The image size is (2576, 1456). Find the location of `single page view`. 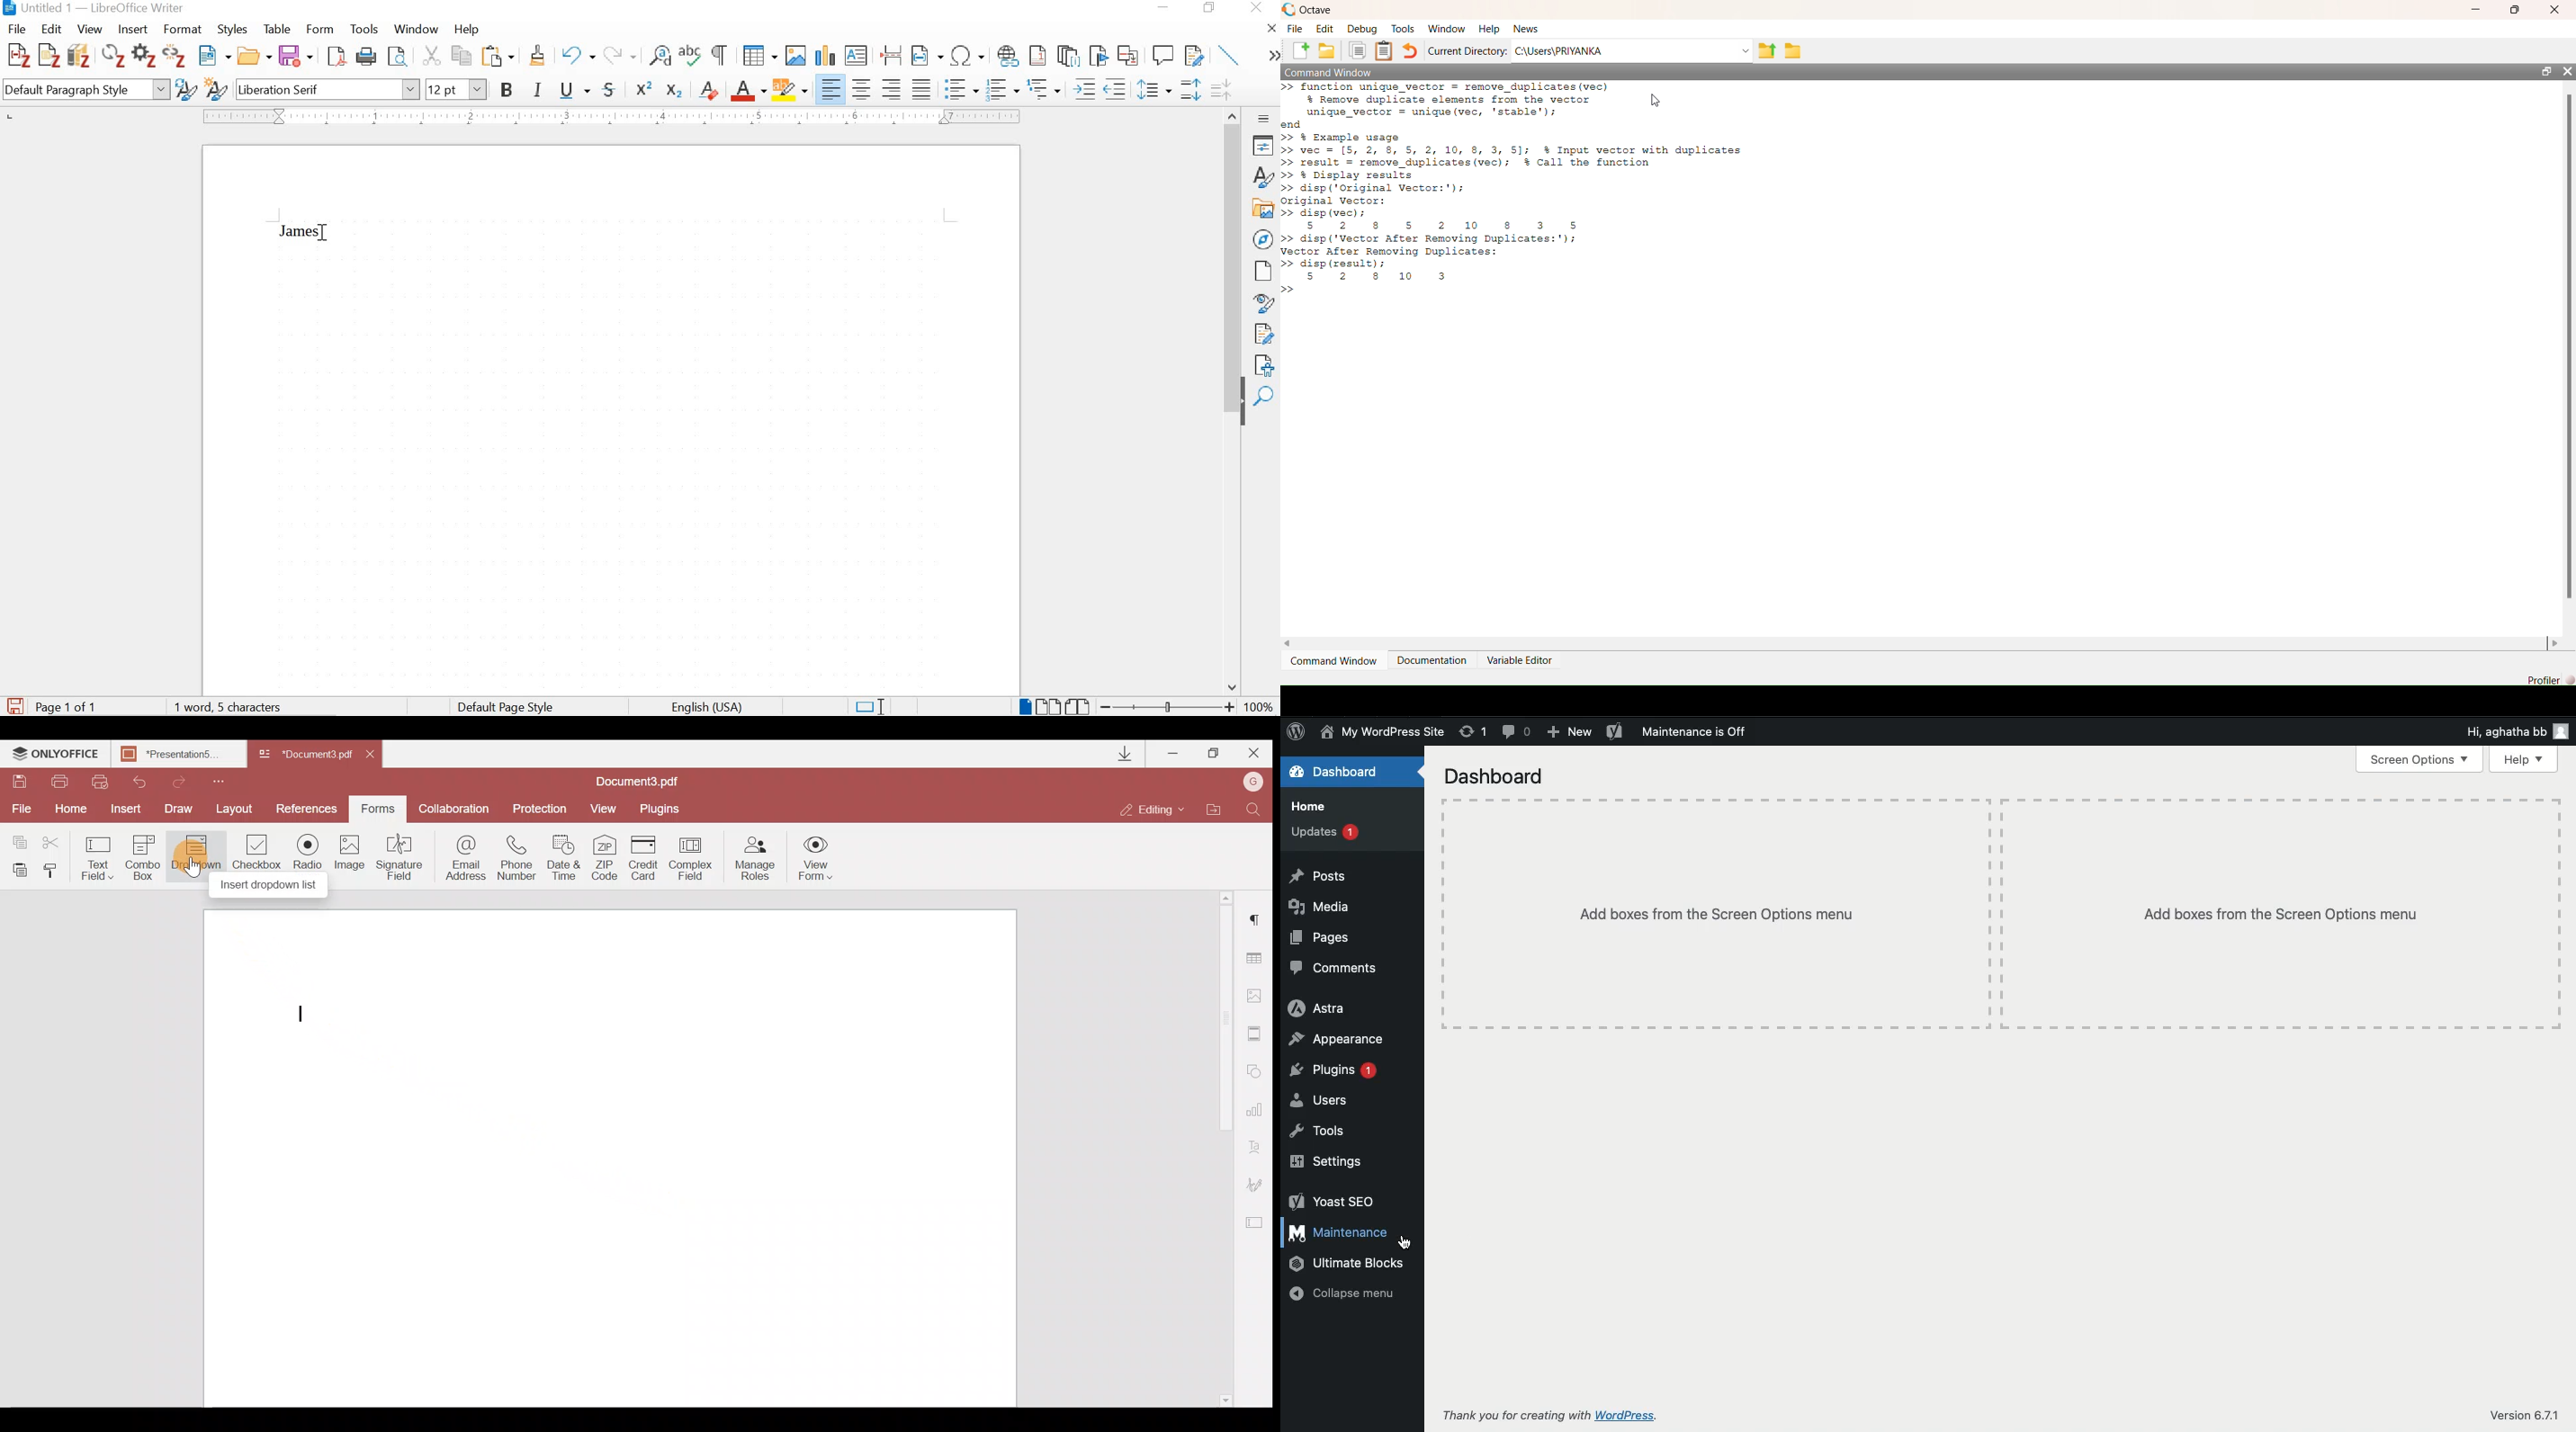

single page view is located at coordinates (1024, 706).